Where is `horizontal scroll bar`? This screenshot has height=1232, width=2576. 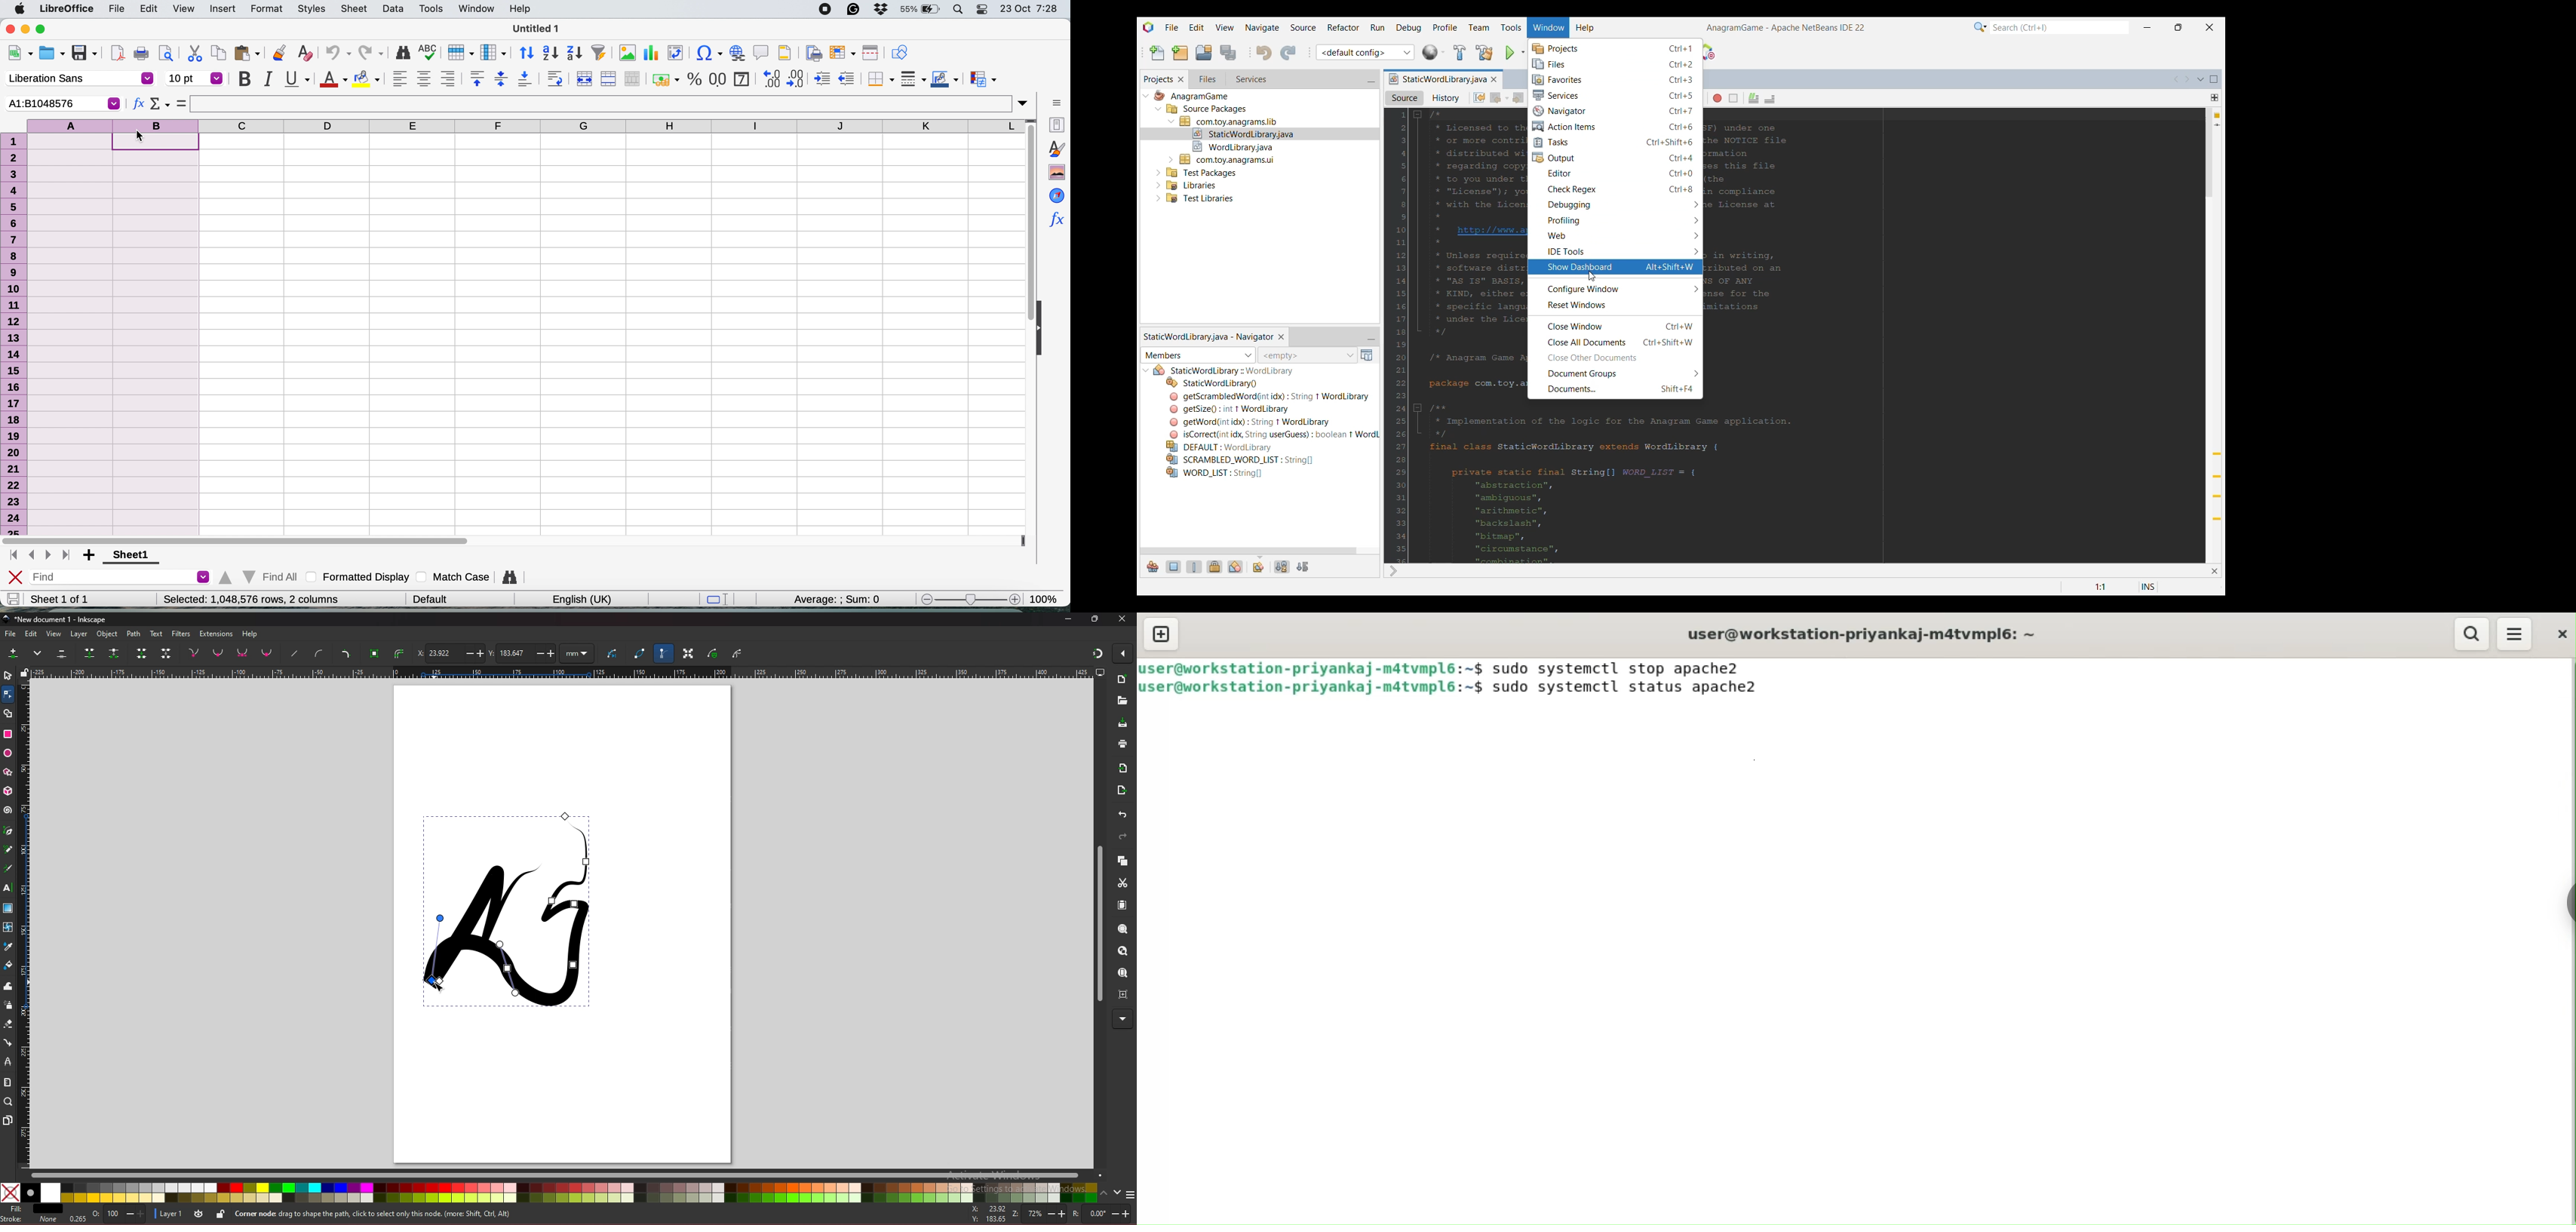
horizontal scroll bar is located at coordinates (240, 539).